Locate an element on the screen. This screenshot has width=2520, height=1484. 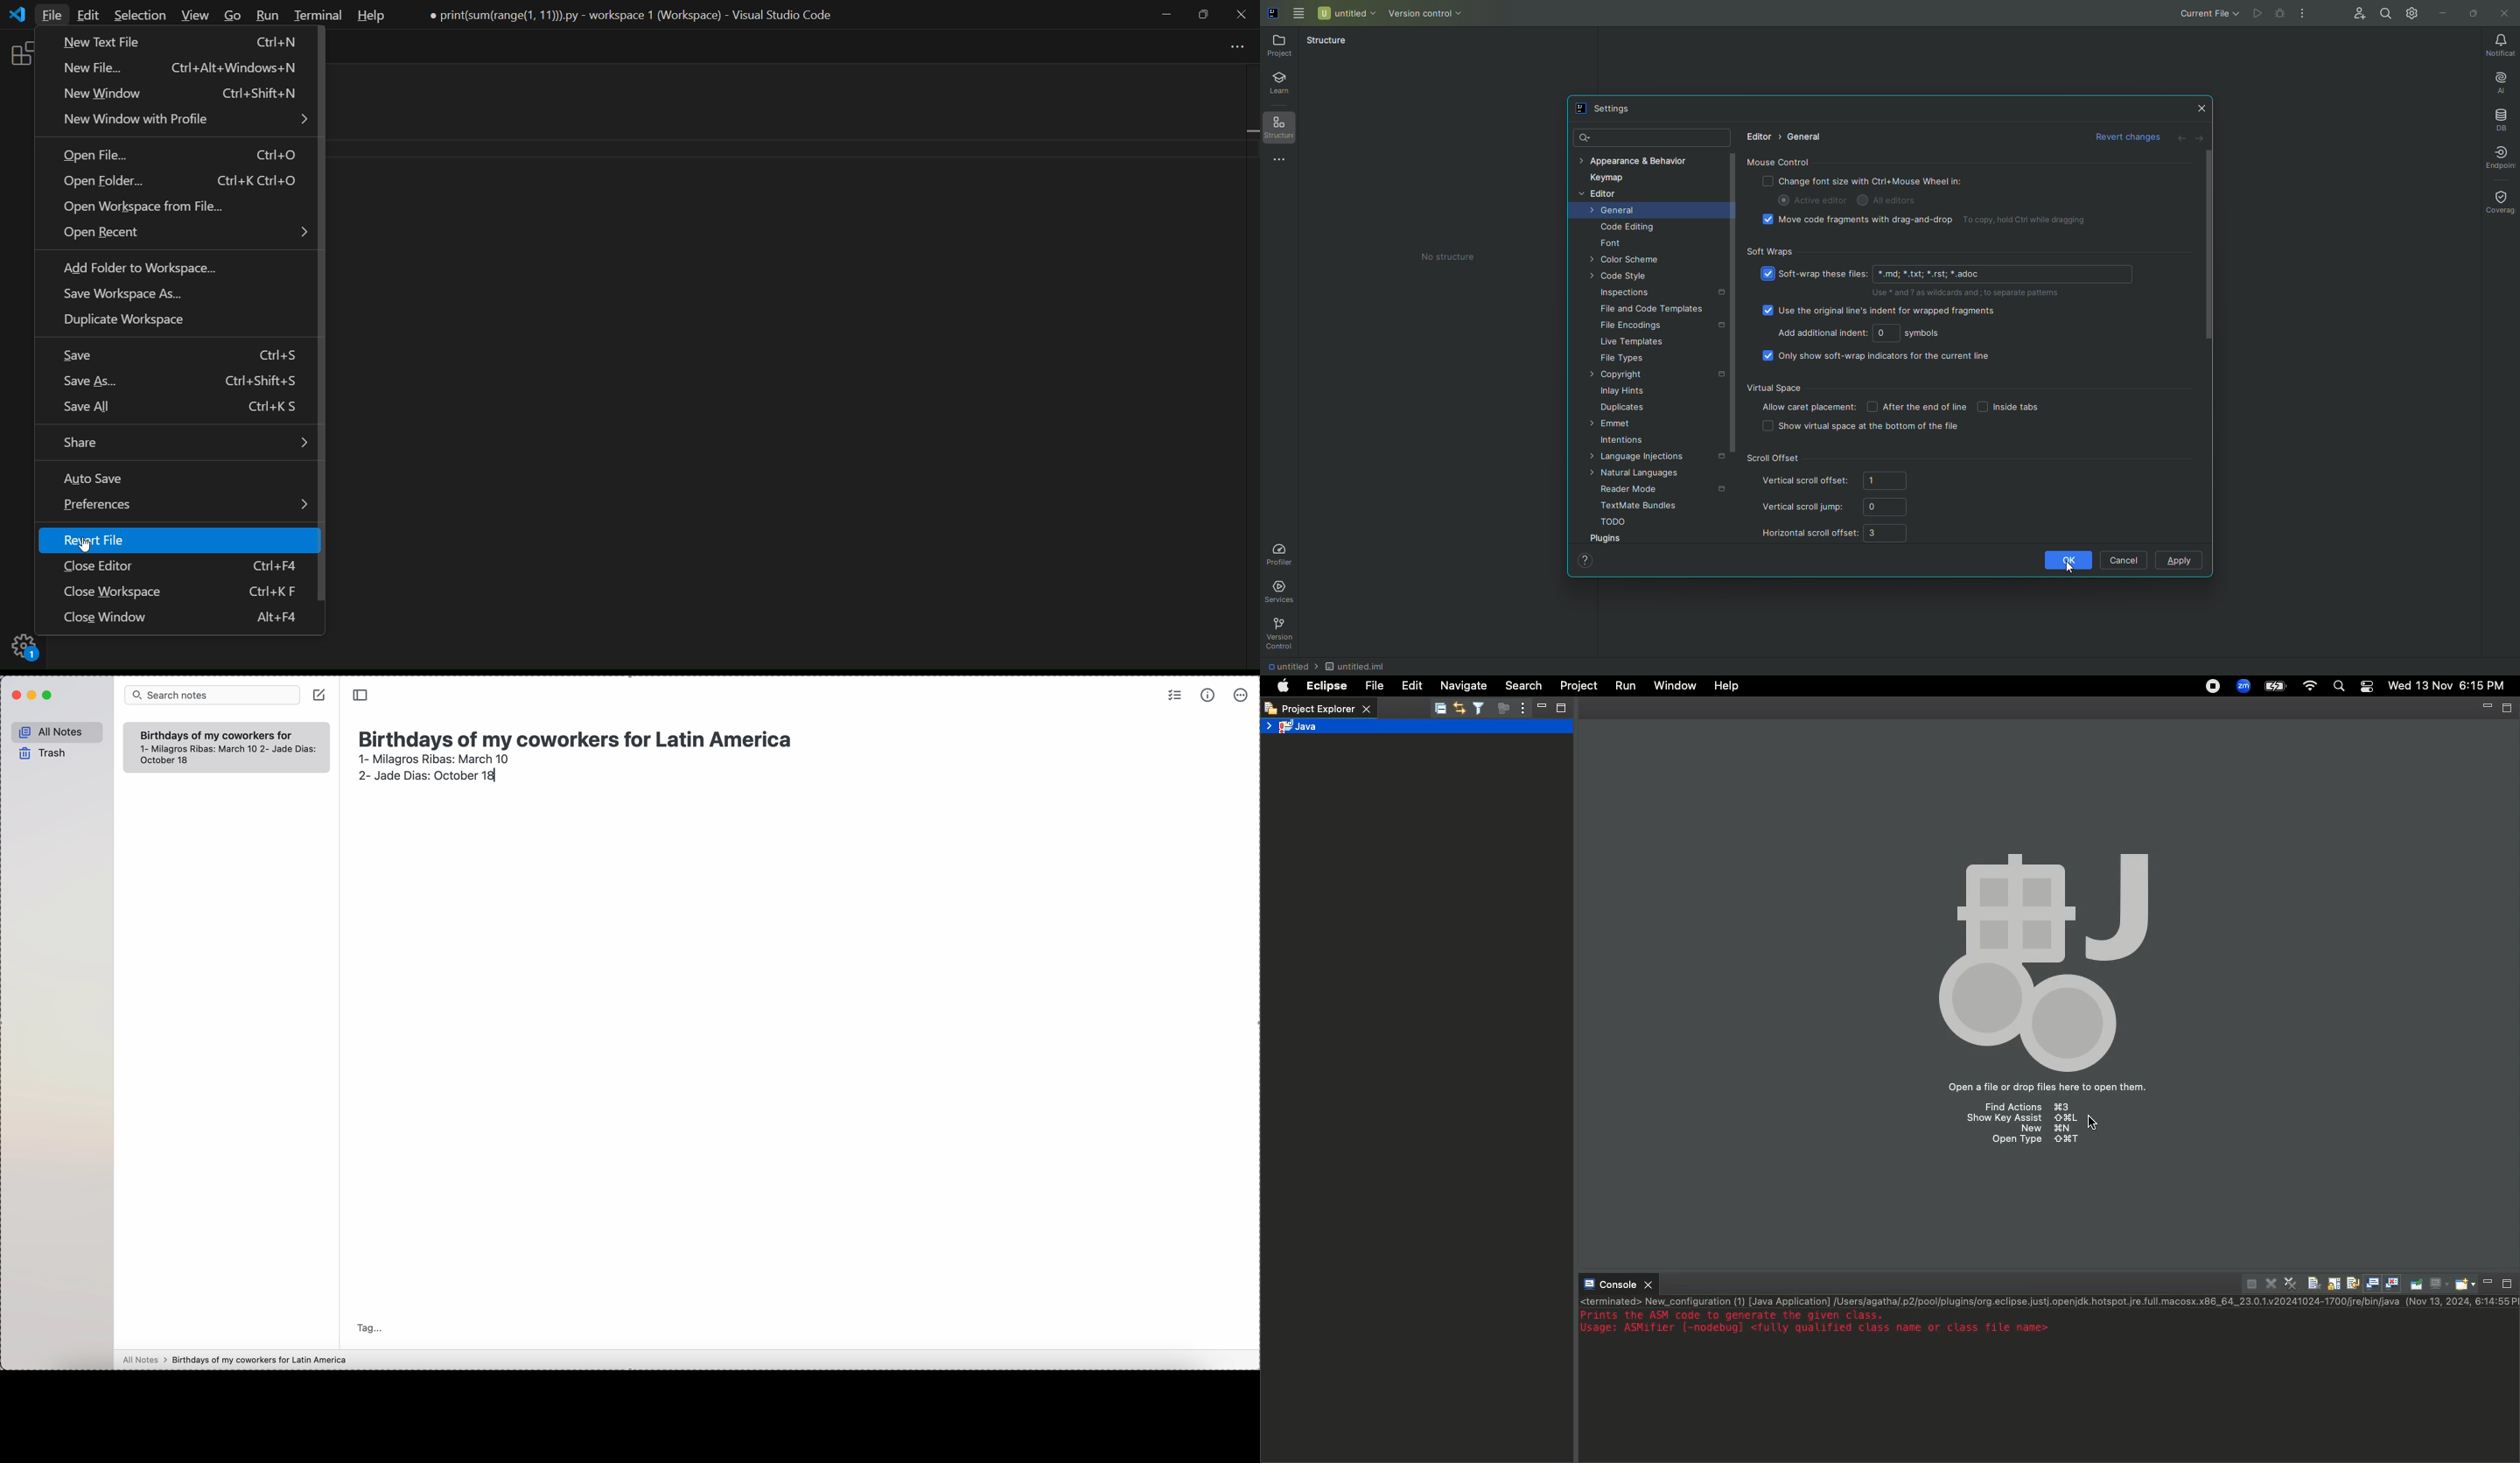
open recent is located at coordinates (186, 235).